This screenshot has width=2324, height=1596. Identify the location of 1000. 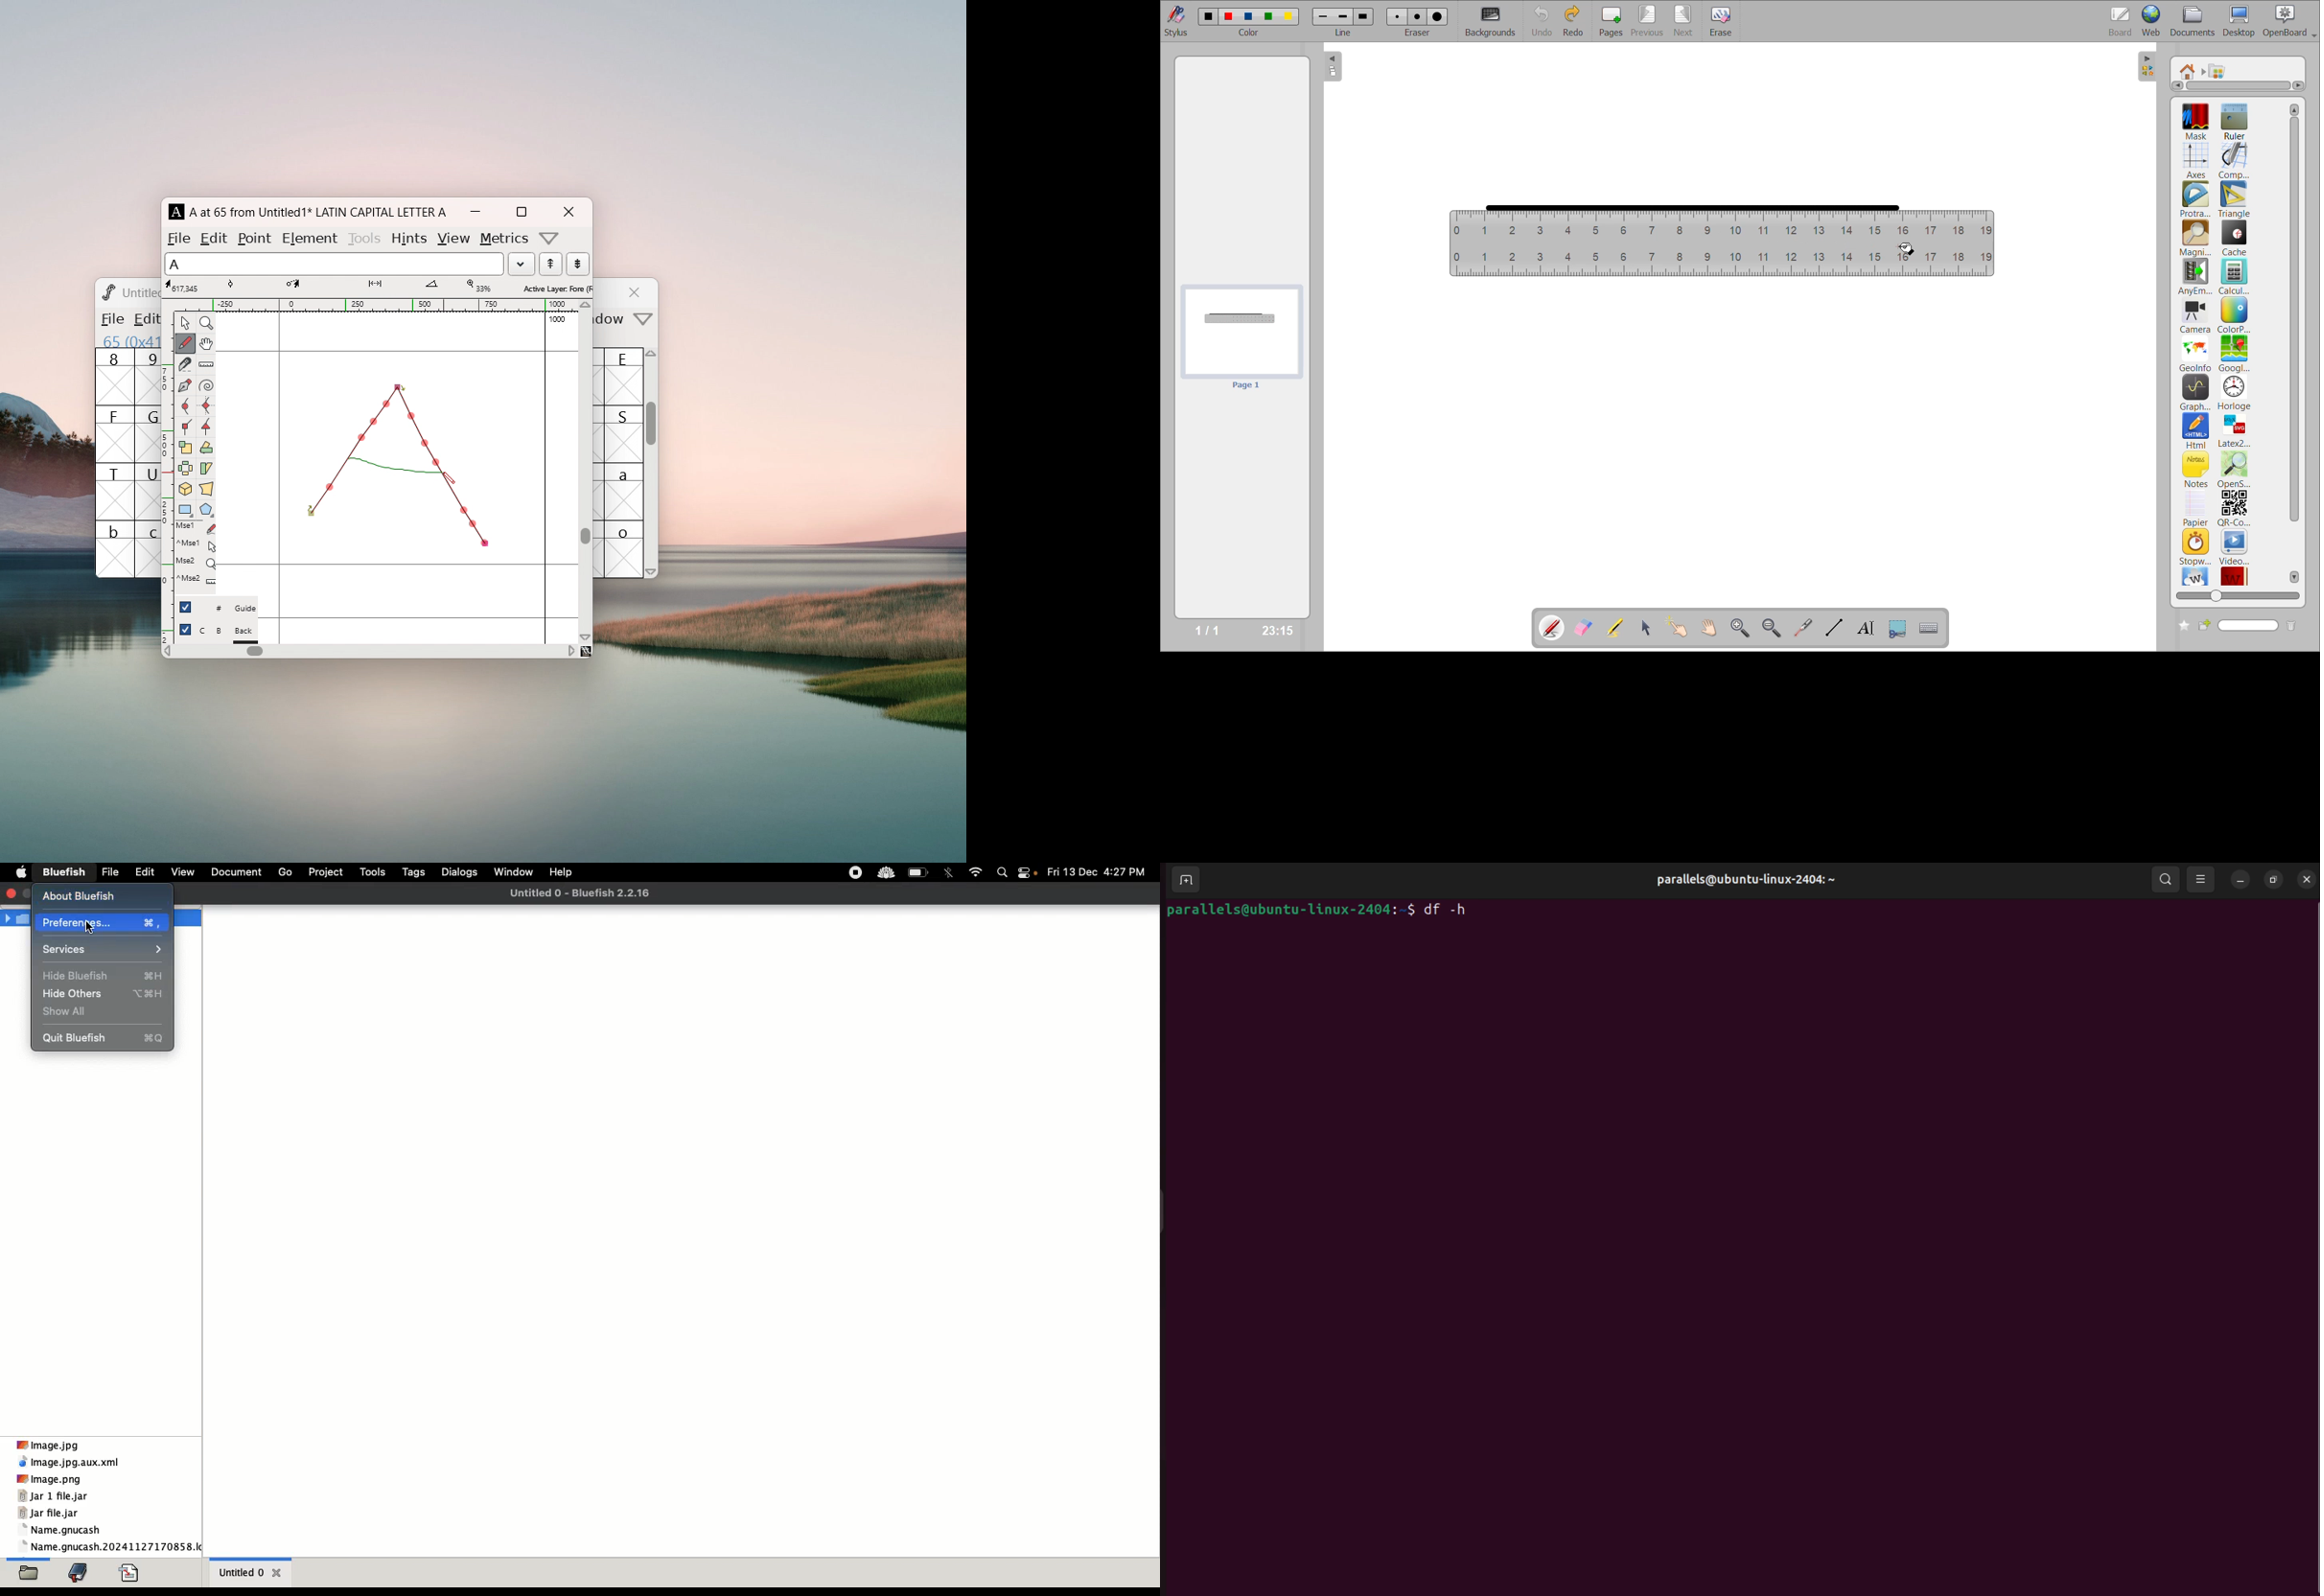
(559, 320).